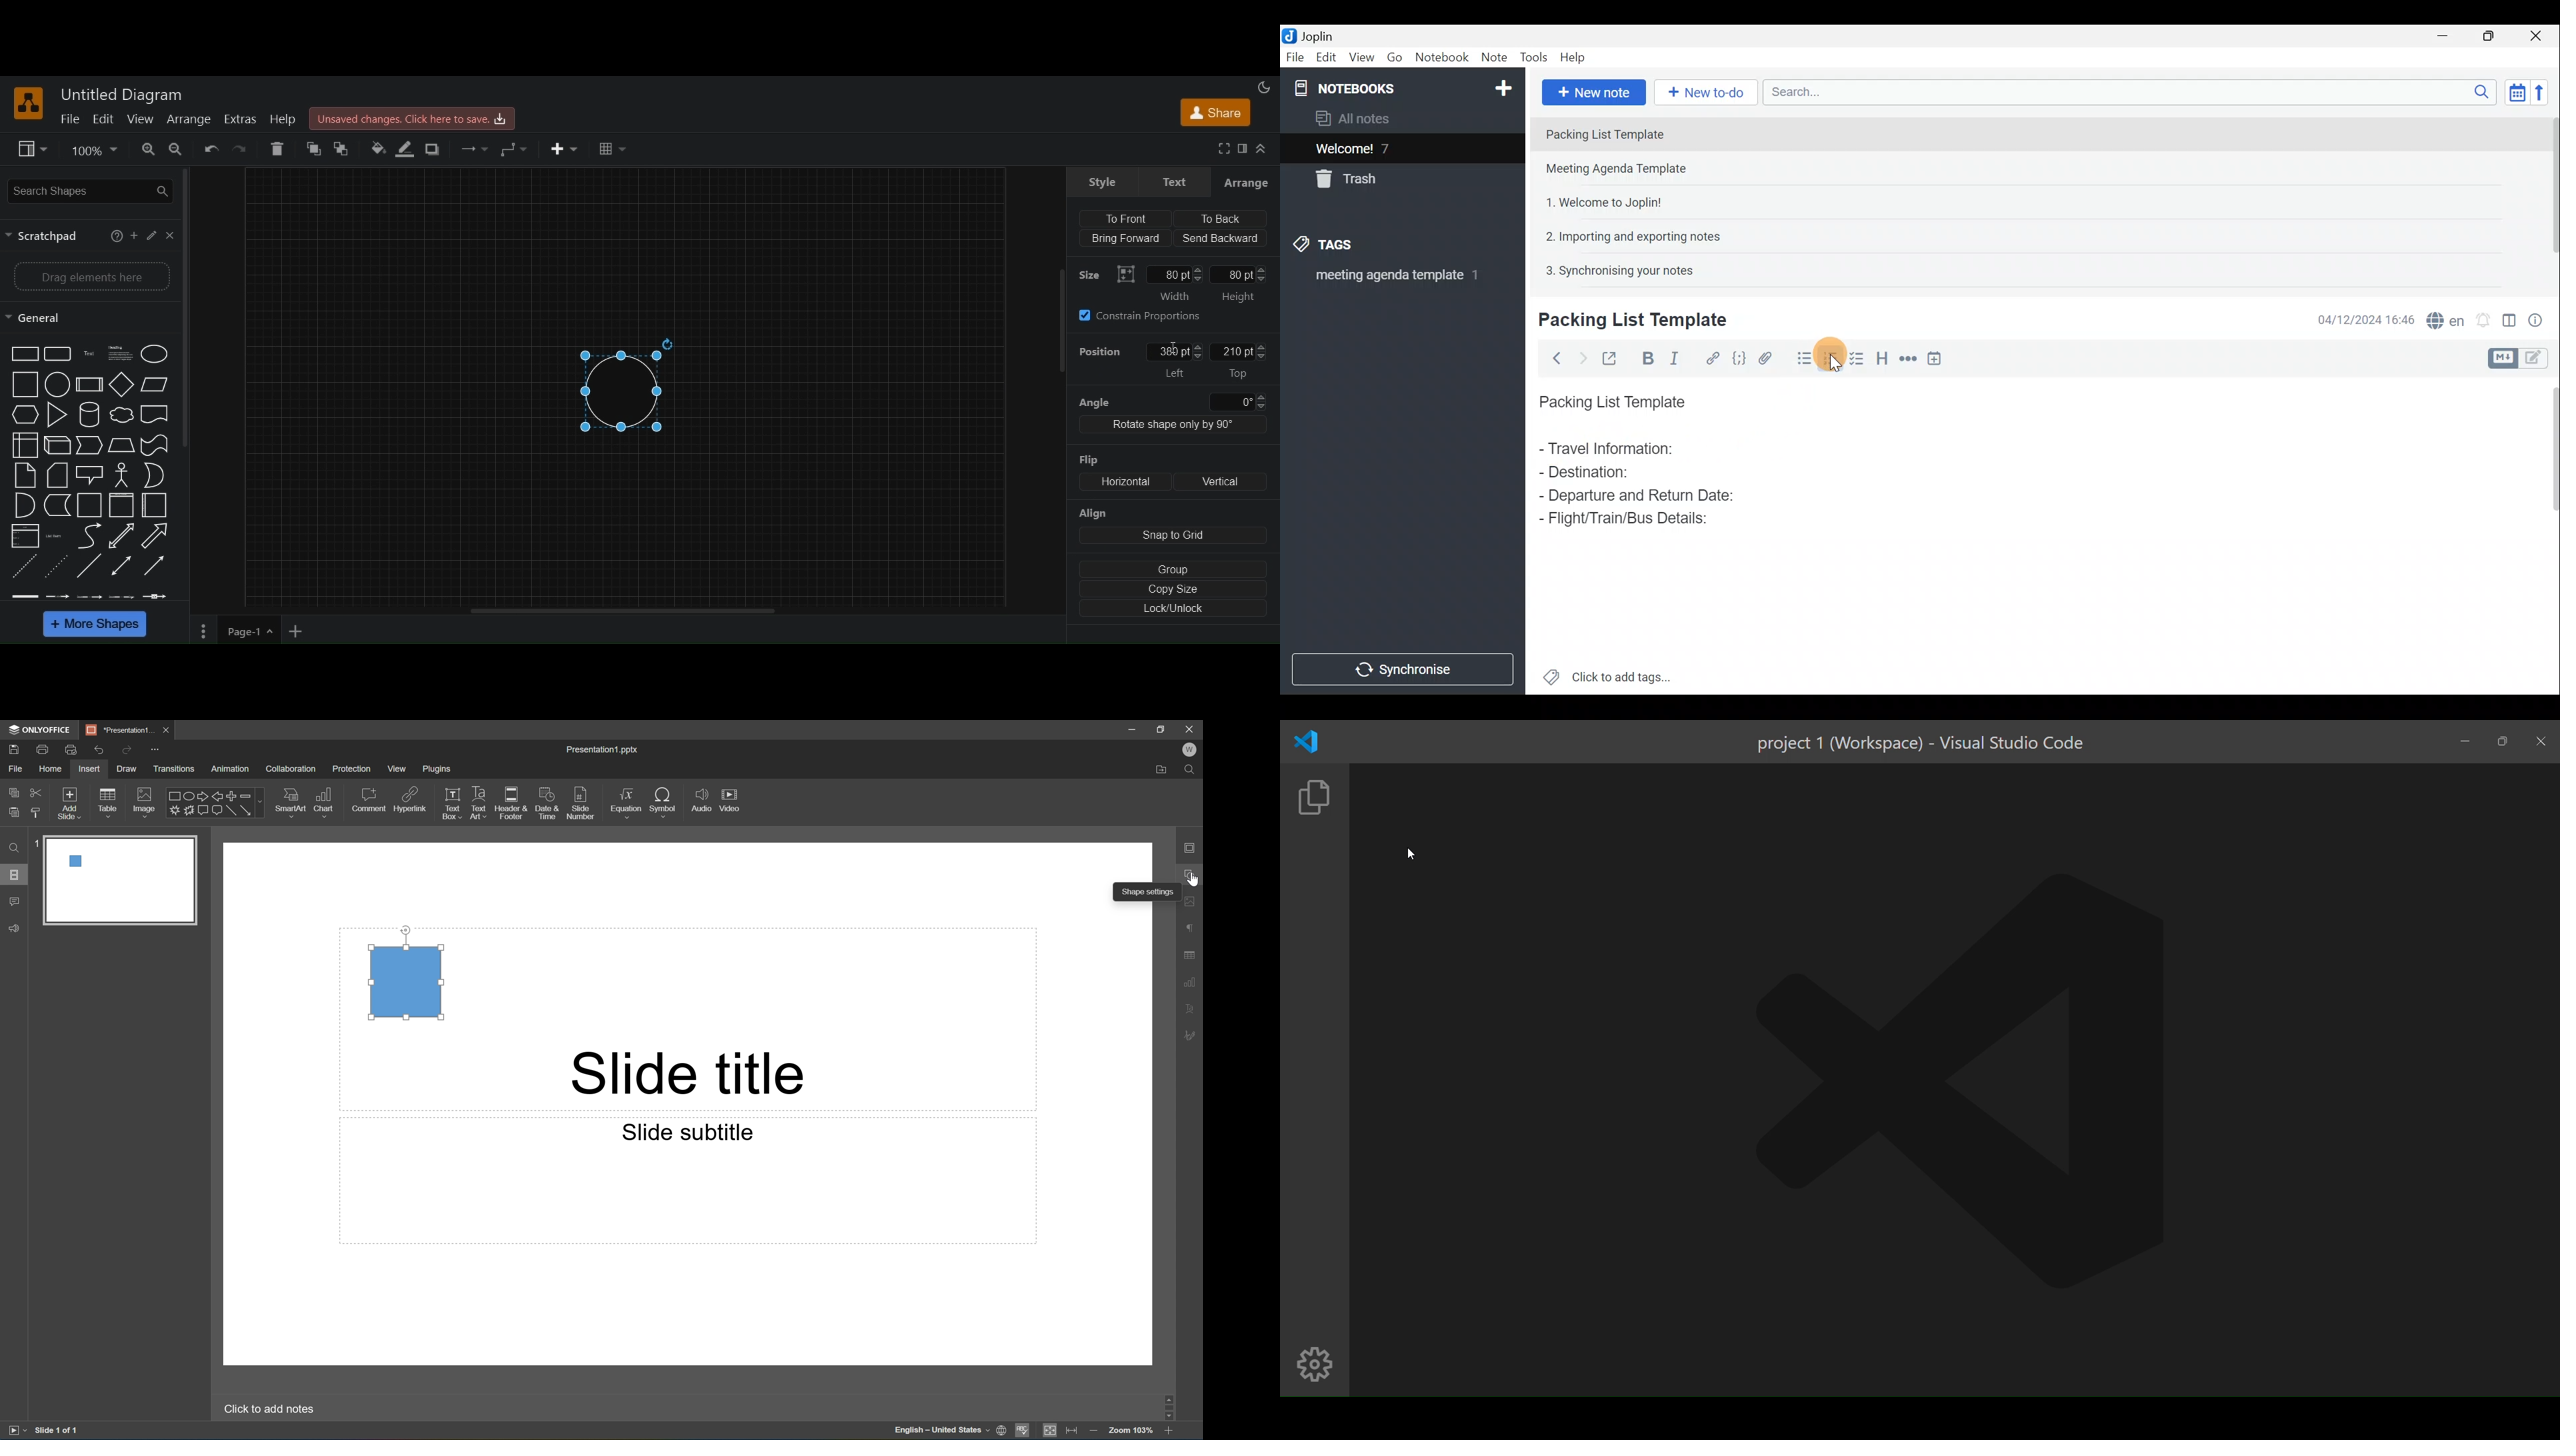 The image size is (2576, 1456). I want to click on to back, so click(1217, 218).